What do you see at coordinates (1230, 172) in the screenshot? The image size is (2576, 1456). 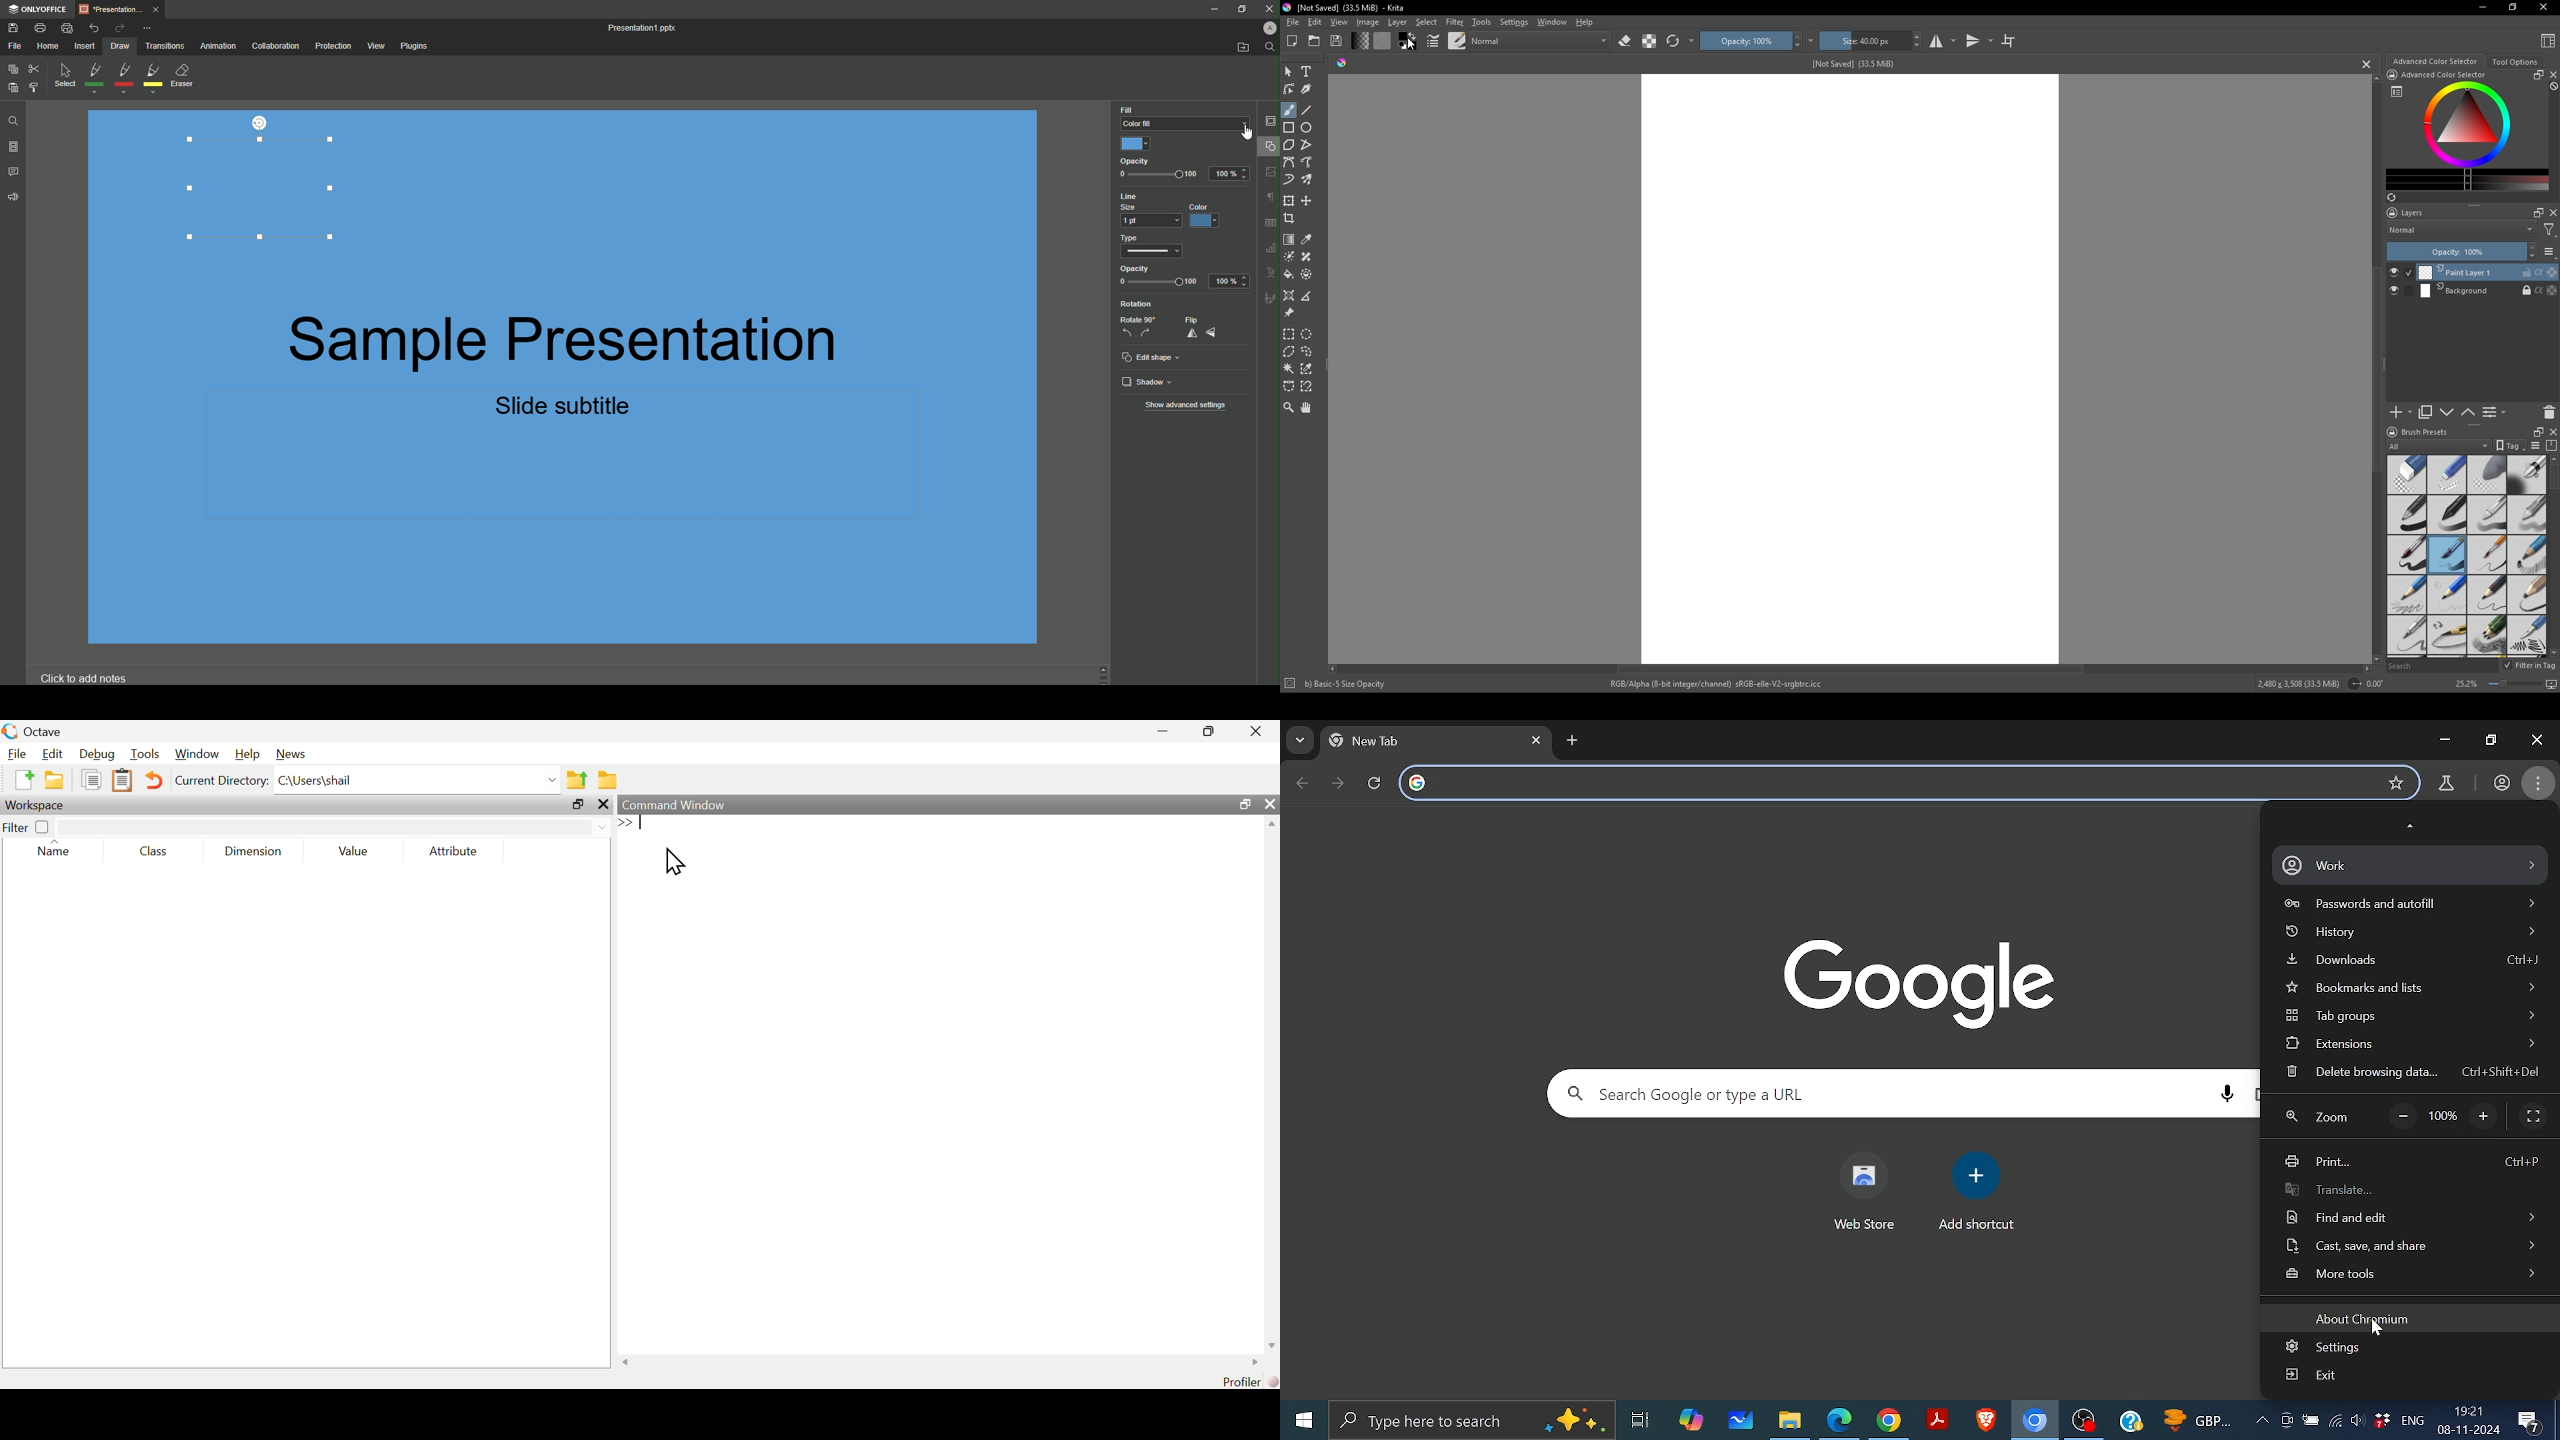 I see `100%` at bounding box center [1230, 172].